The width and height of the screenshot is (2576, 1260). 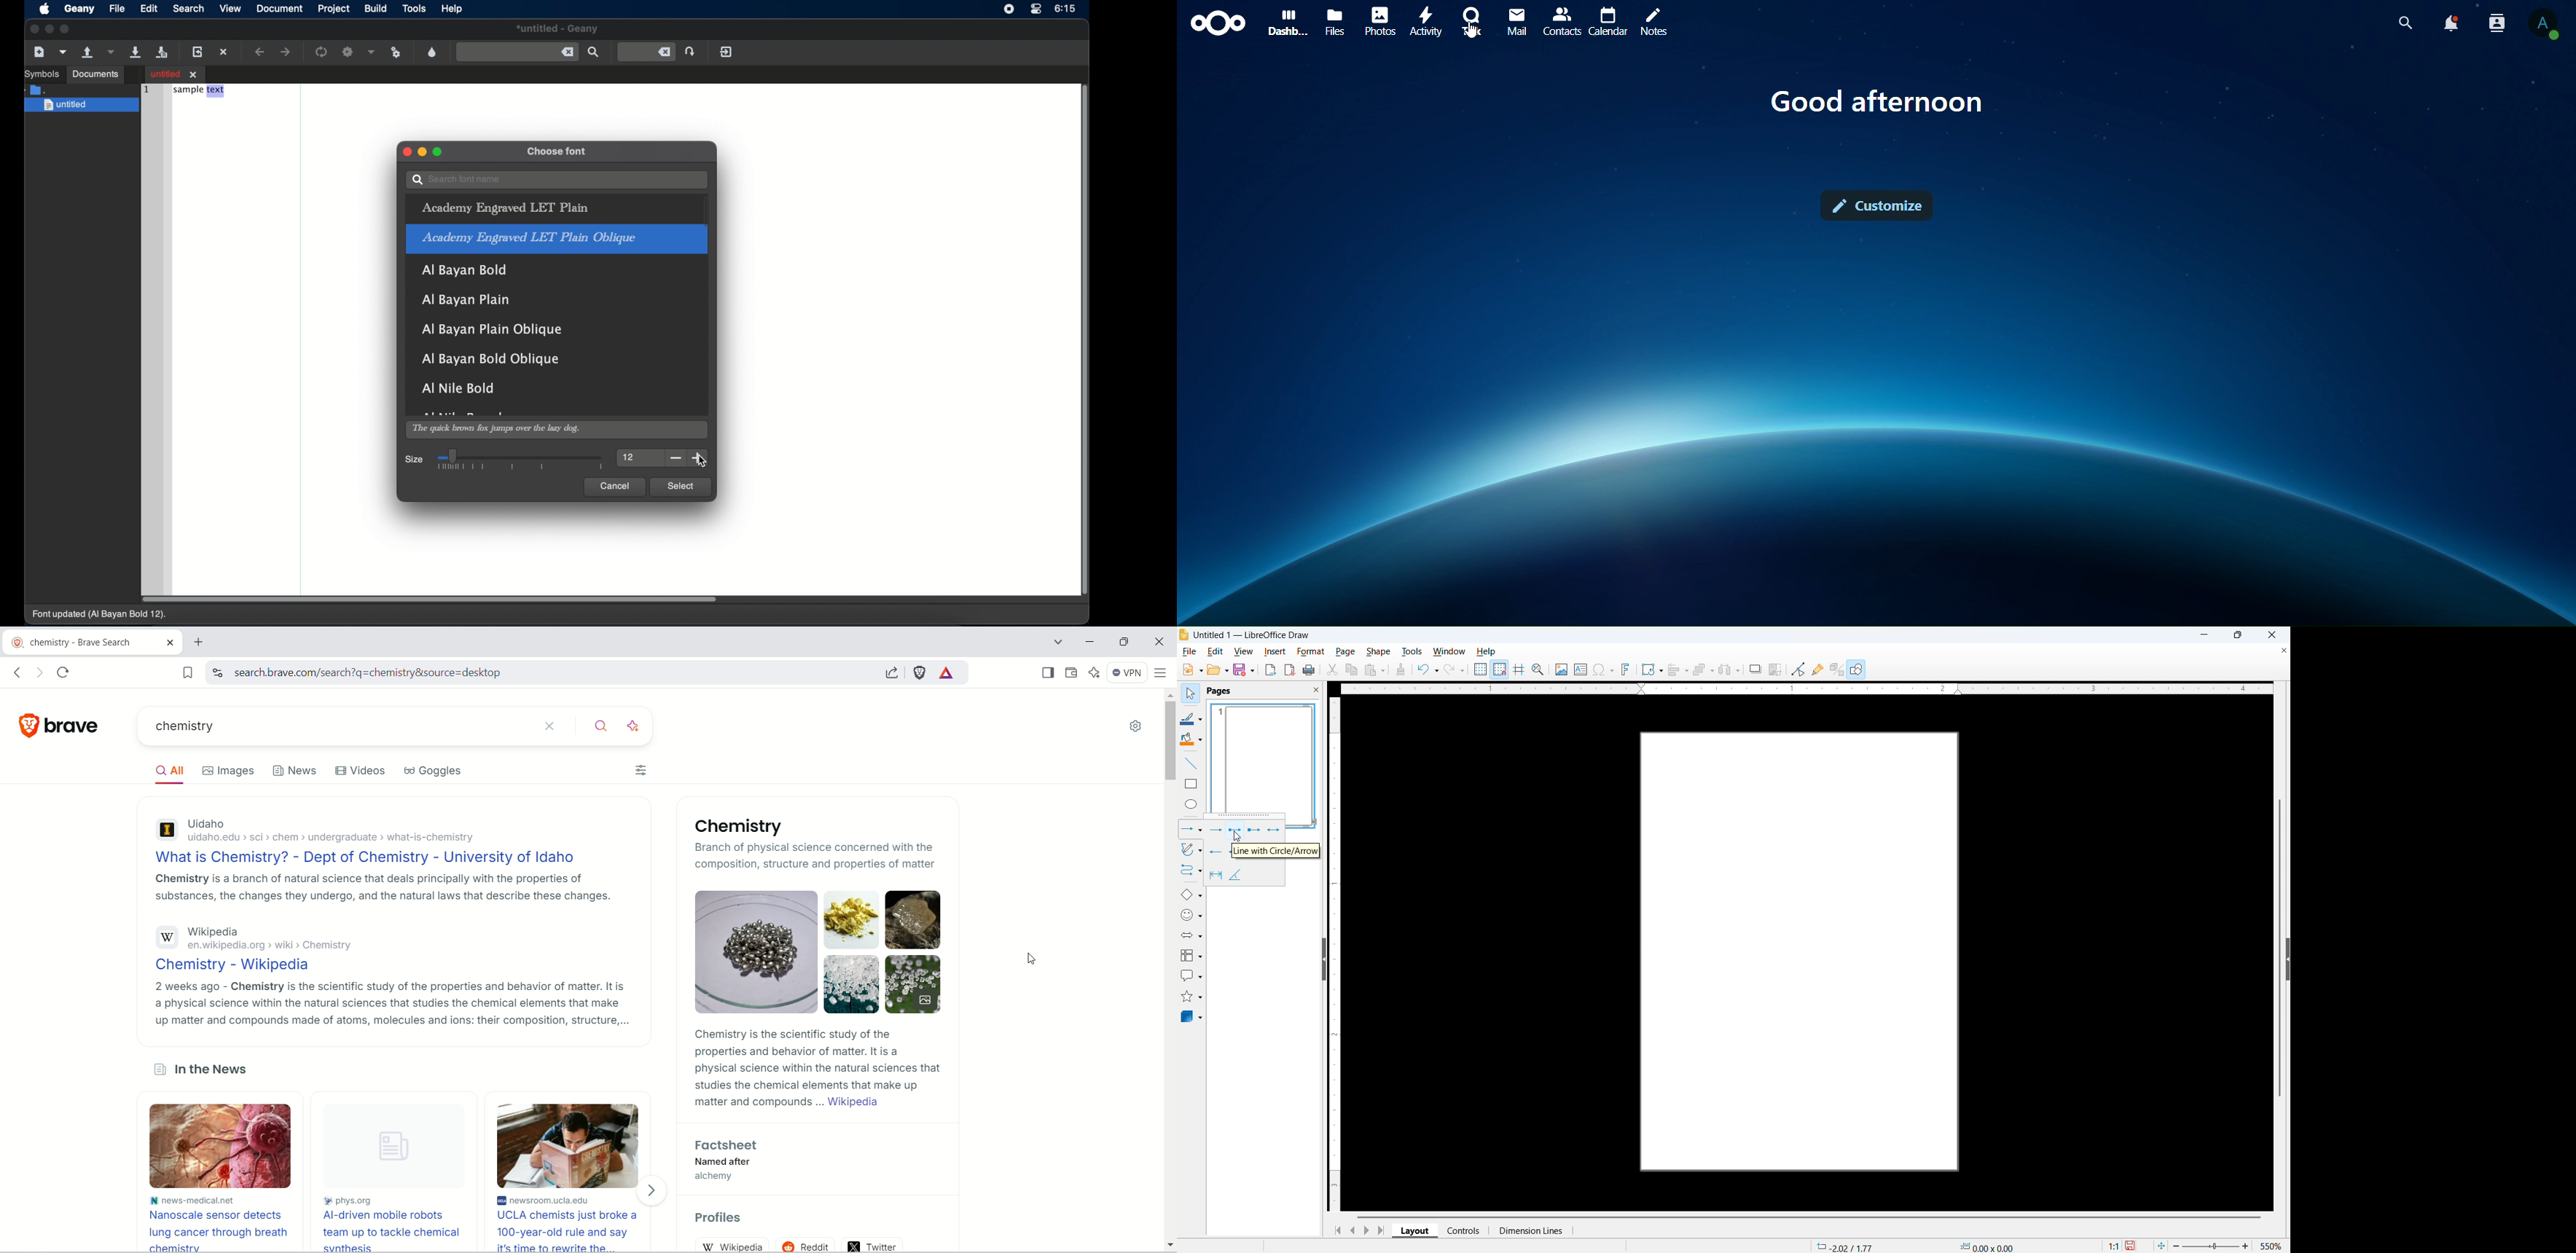 What do you see at coordinates (1274, 830) in the screenshot?
I see `Line with arrows ` at bounding box center [1274, 830].